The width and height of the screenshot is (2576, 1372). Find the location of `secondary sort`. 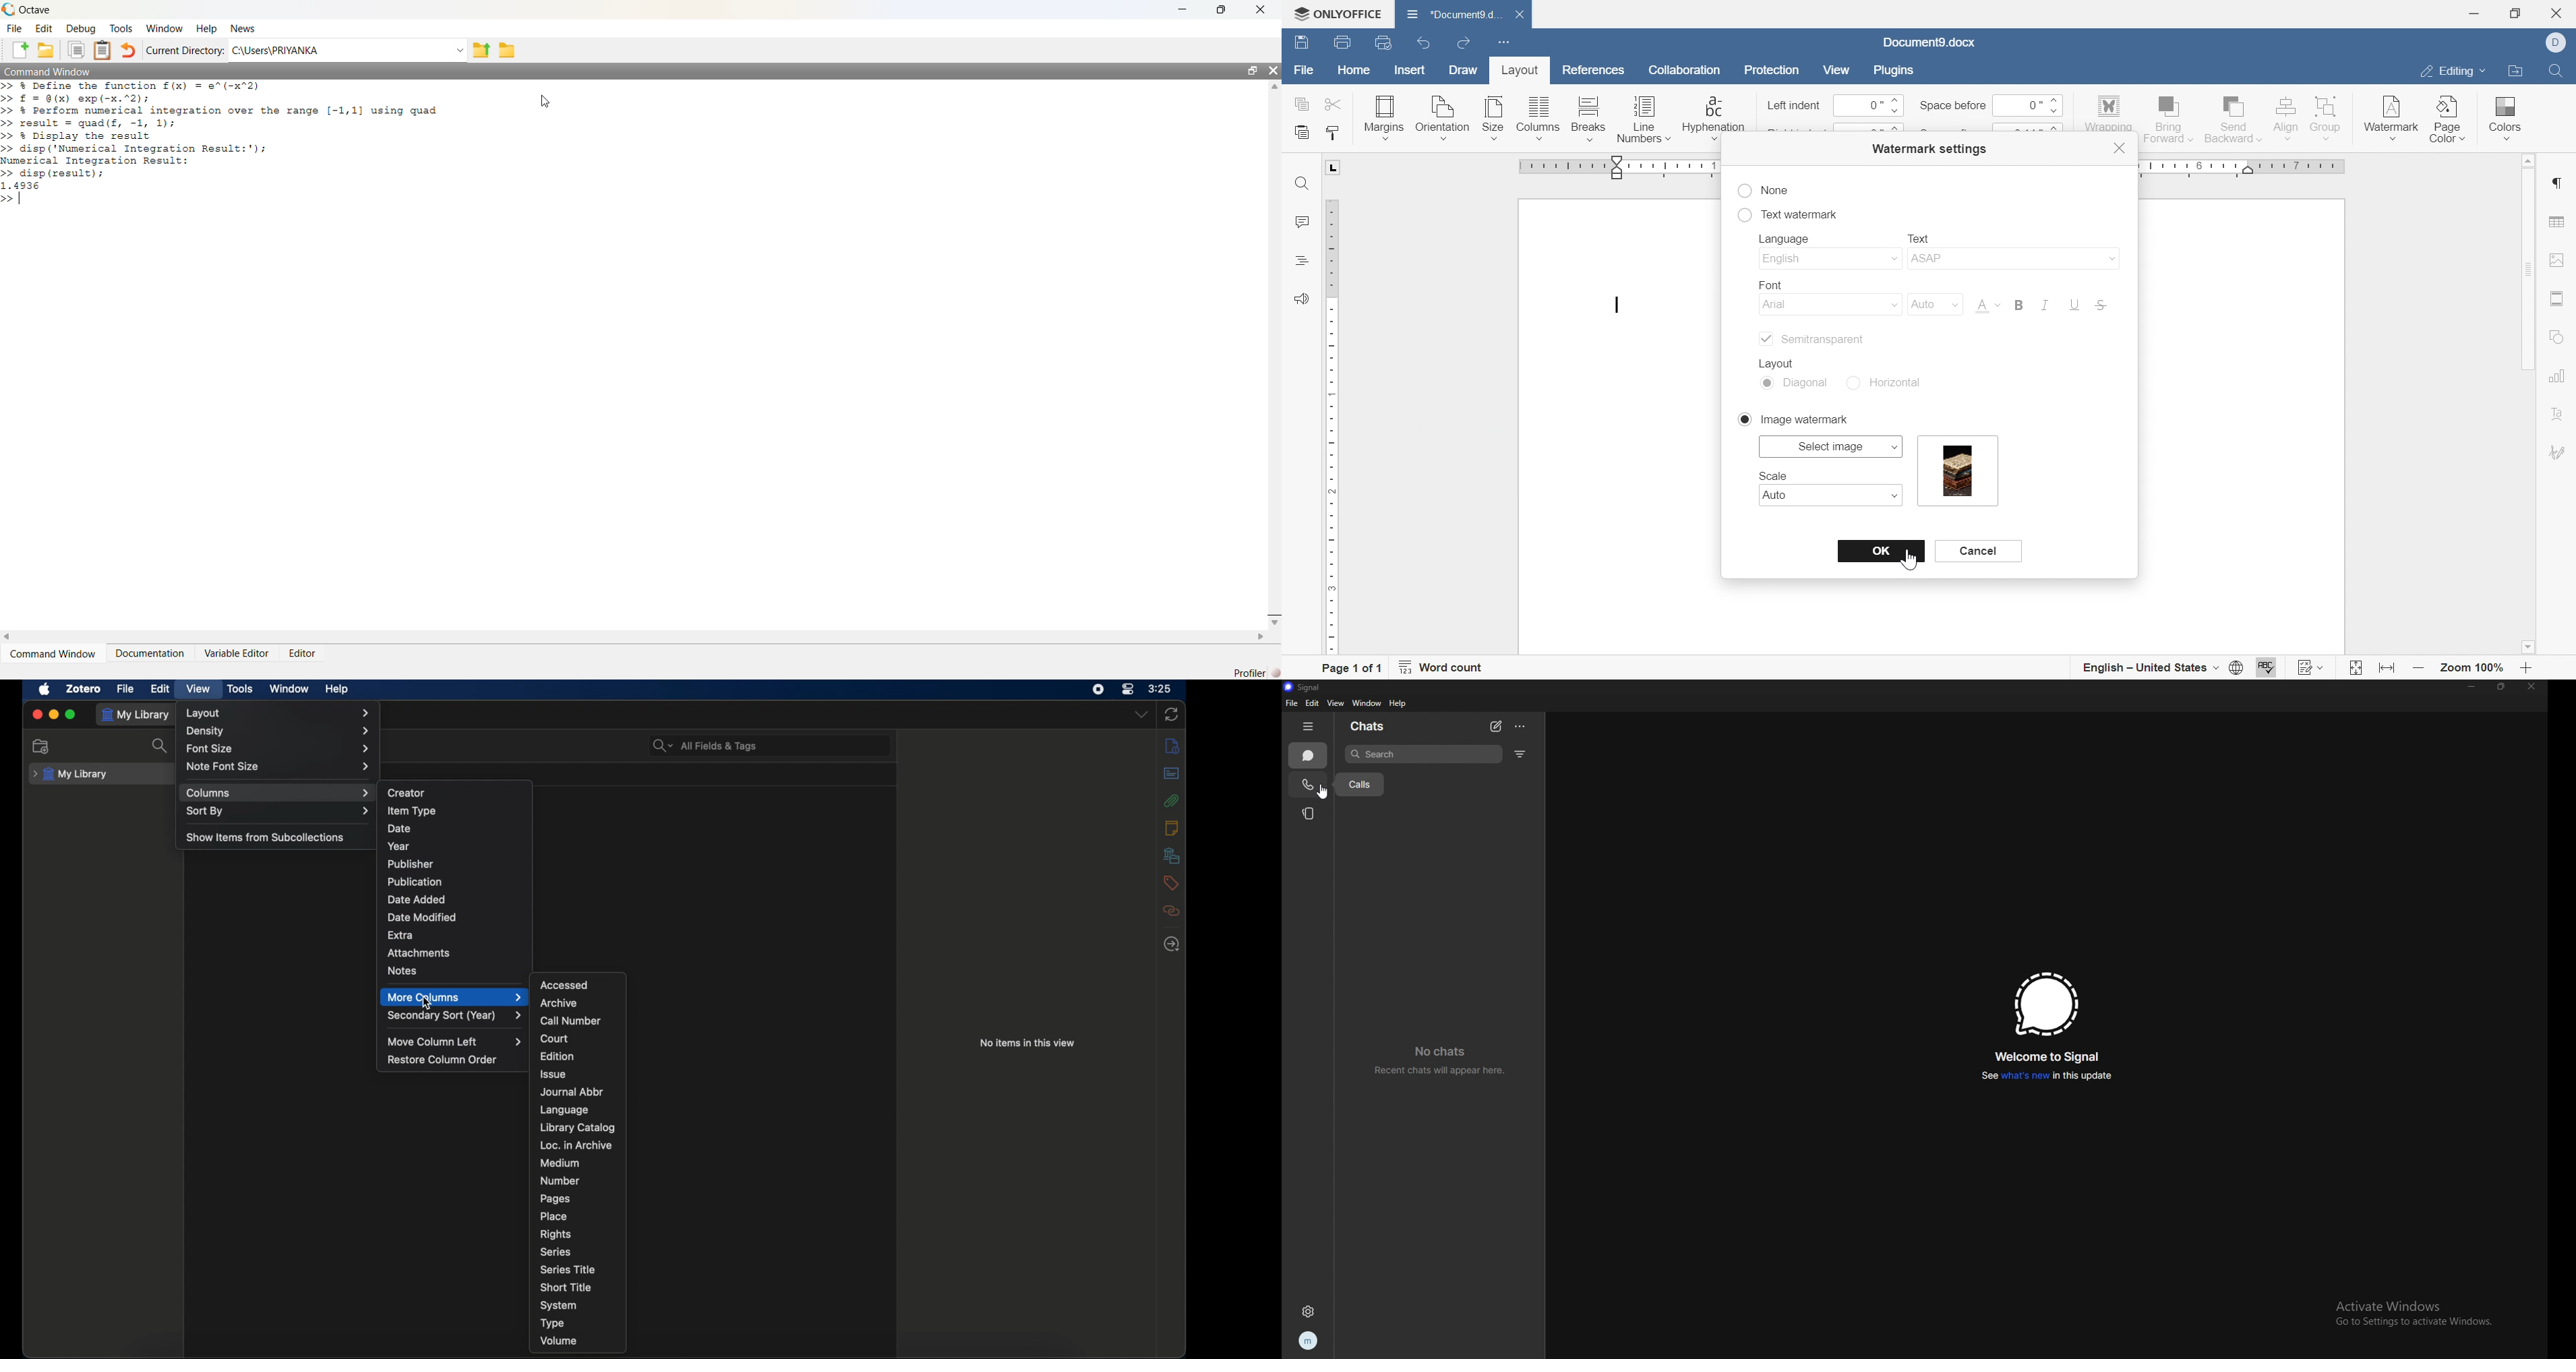

secondary sort is located at coordinates (456, 1016).